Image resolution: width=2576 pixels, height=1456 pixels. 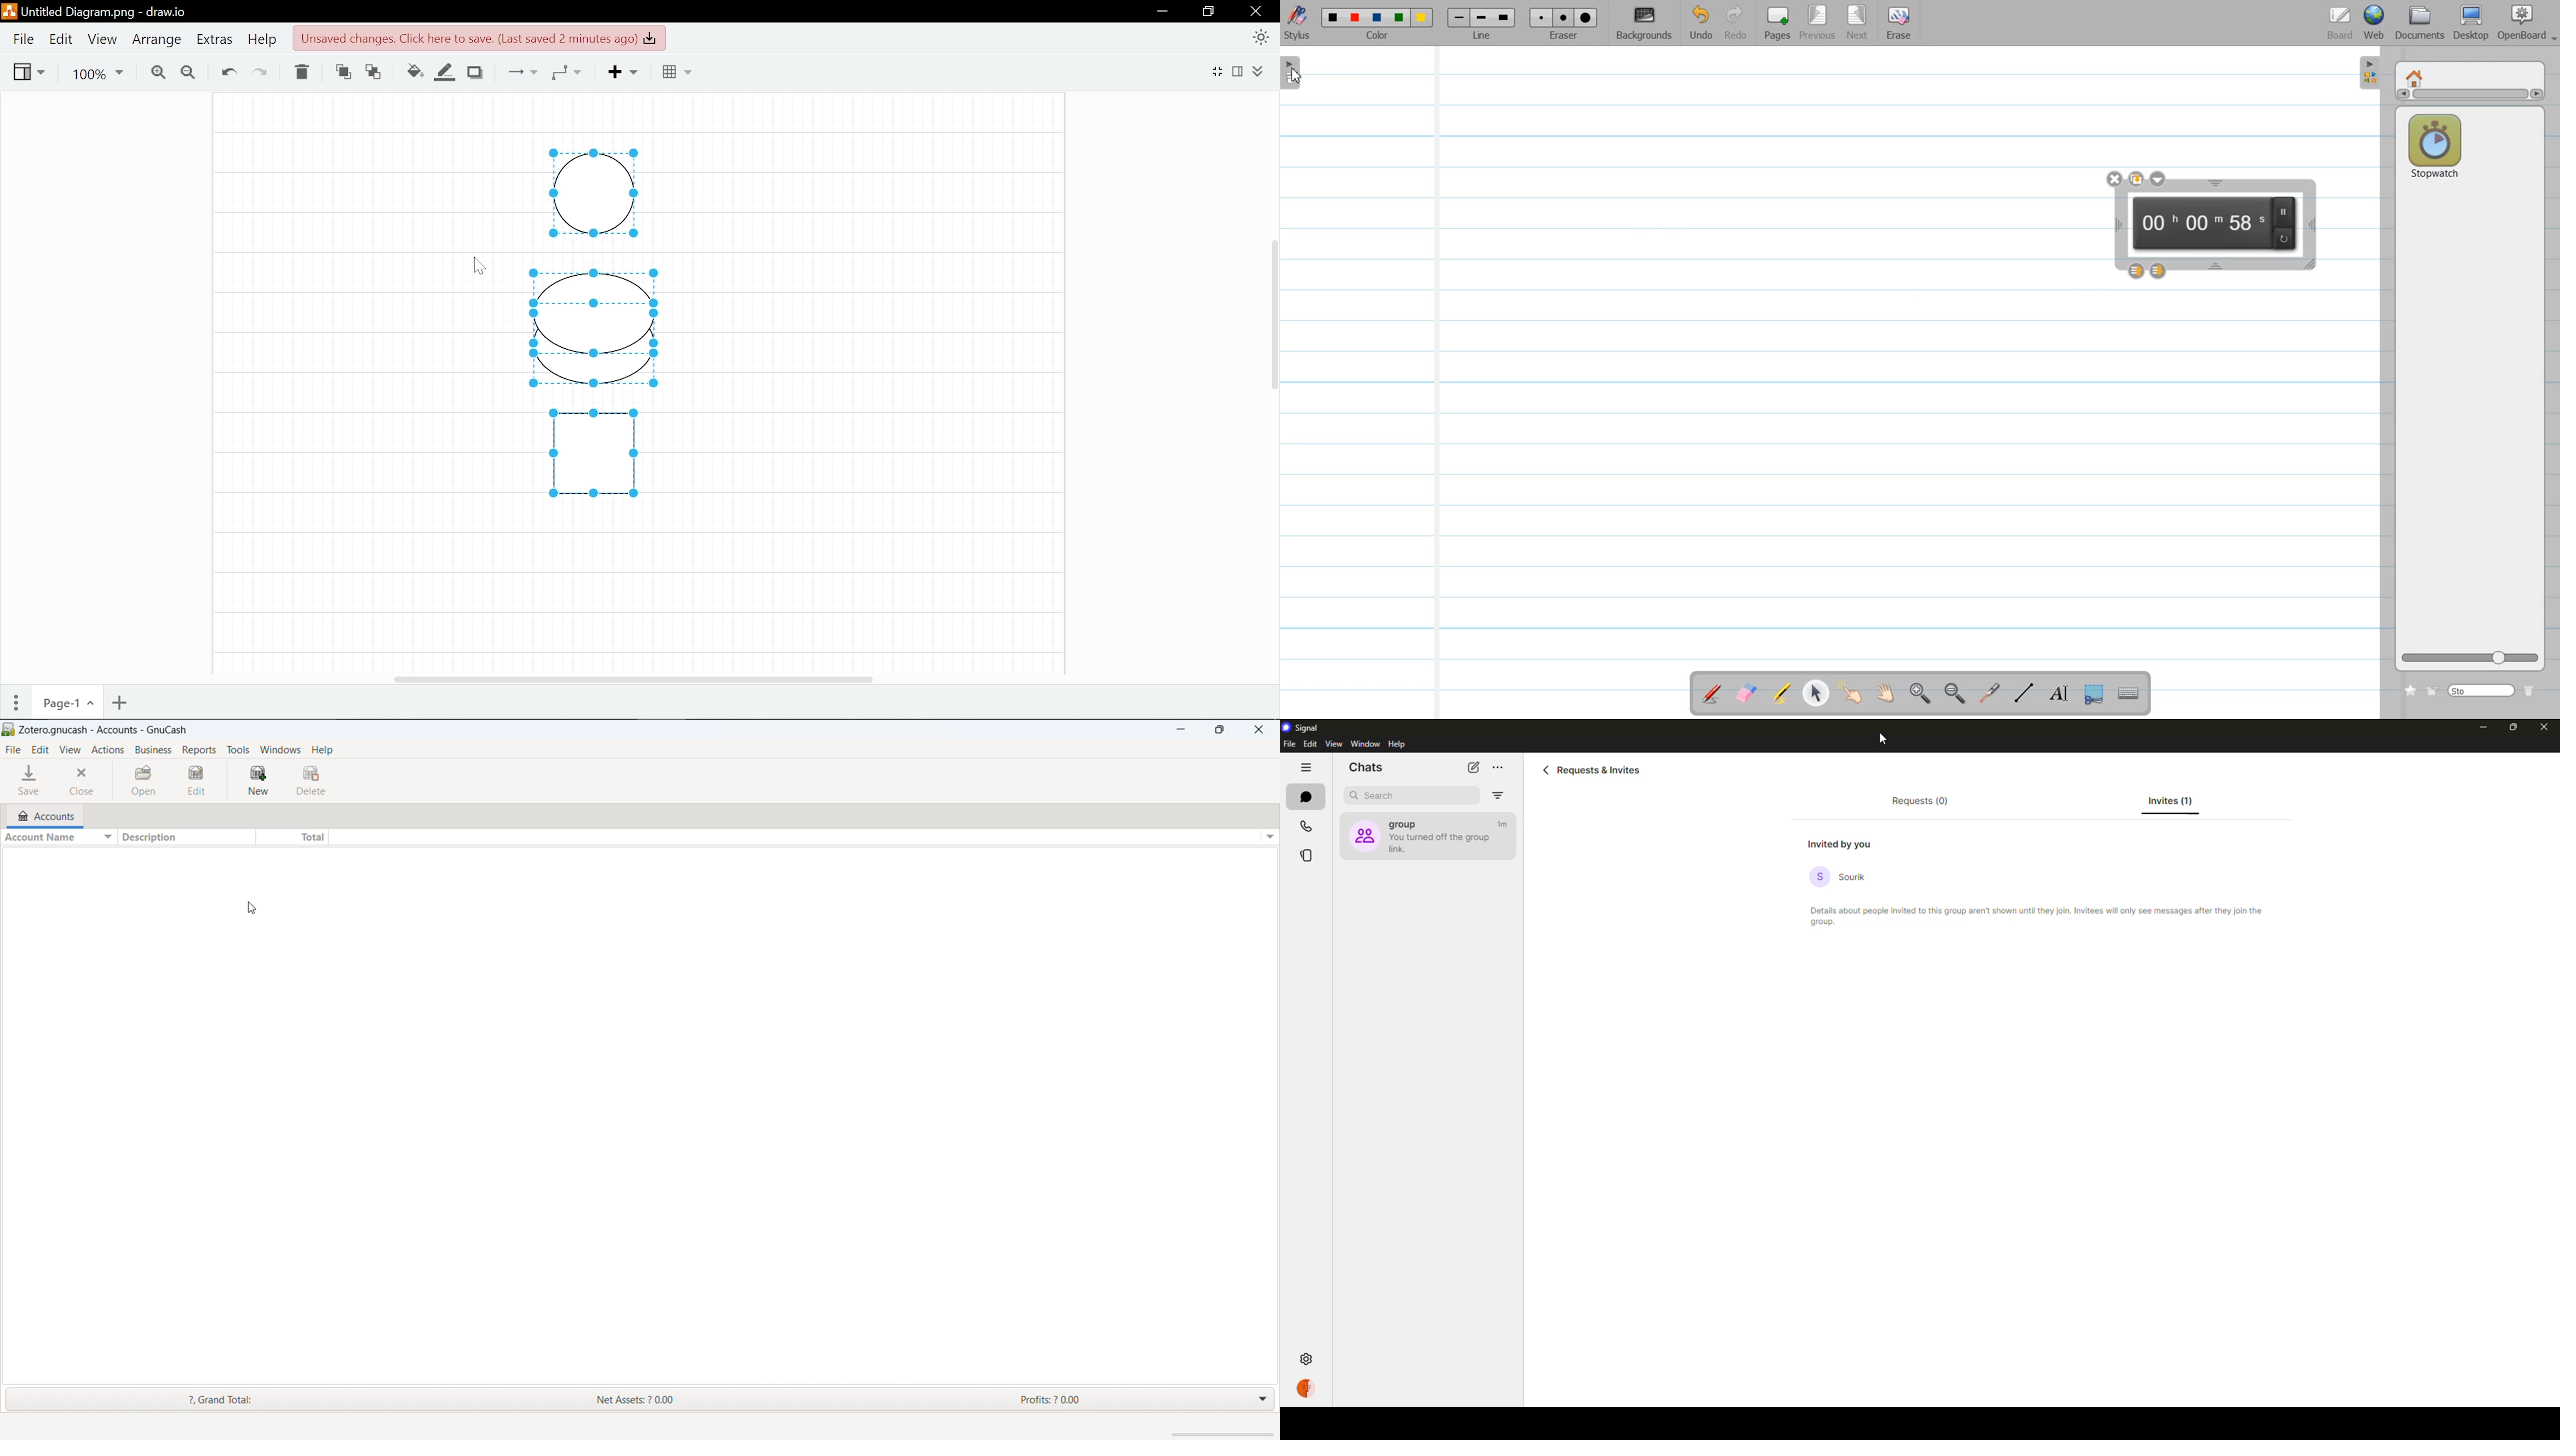 What do you see at coordinates (241, 1400) in the screenshot?
I see ` Grand Total:` at bounding box center [241, 1400].